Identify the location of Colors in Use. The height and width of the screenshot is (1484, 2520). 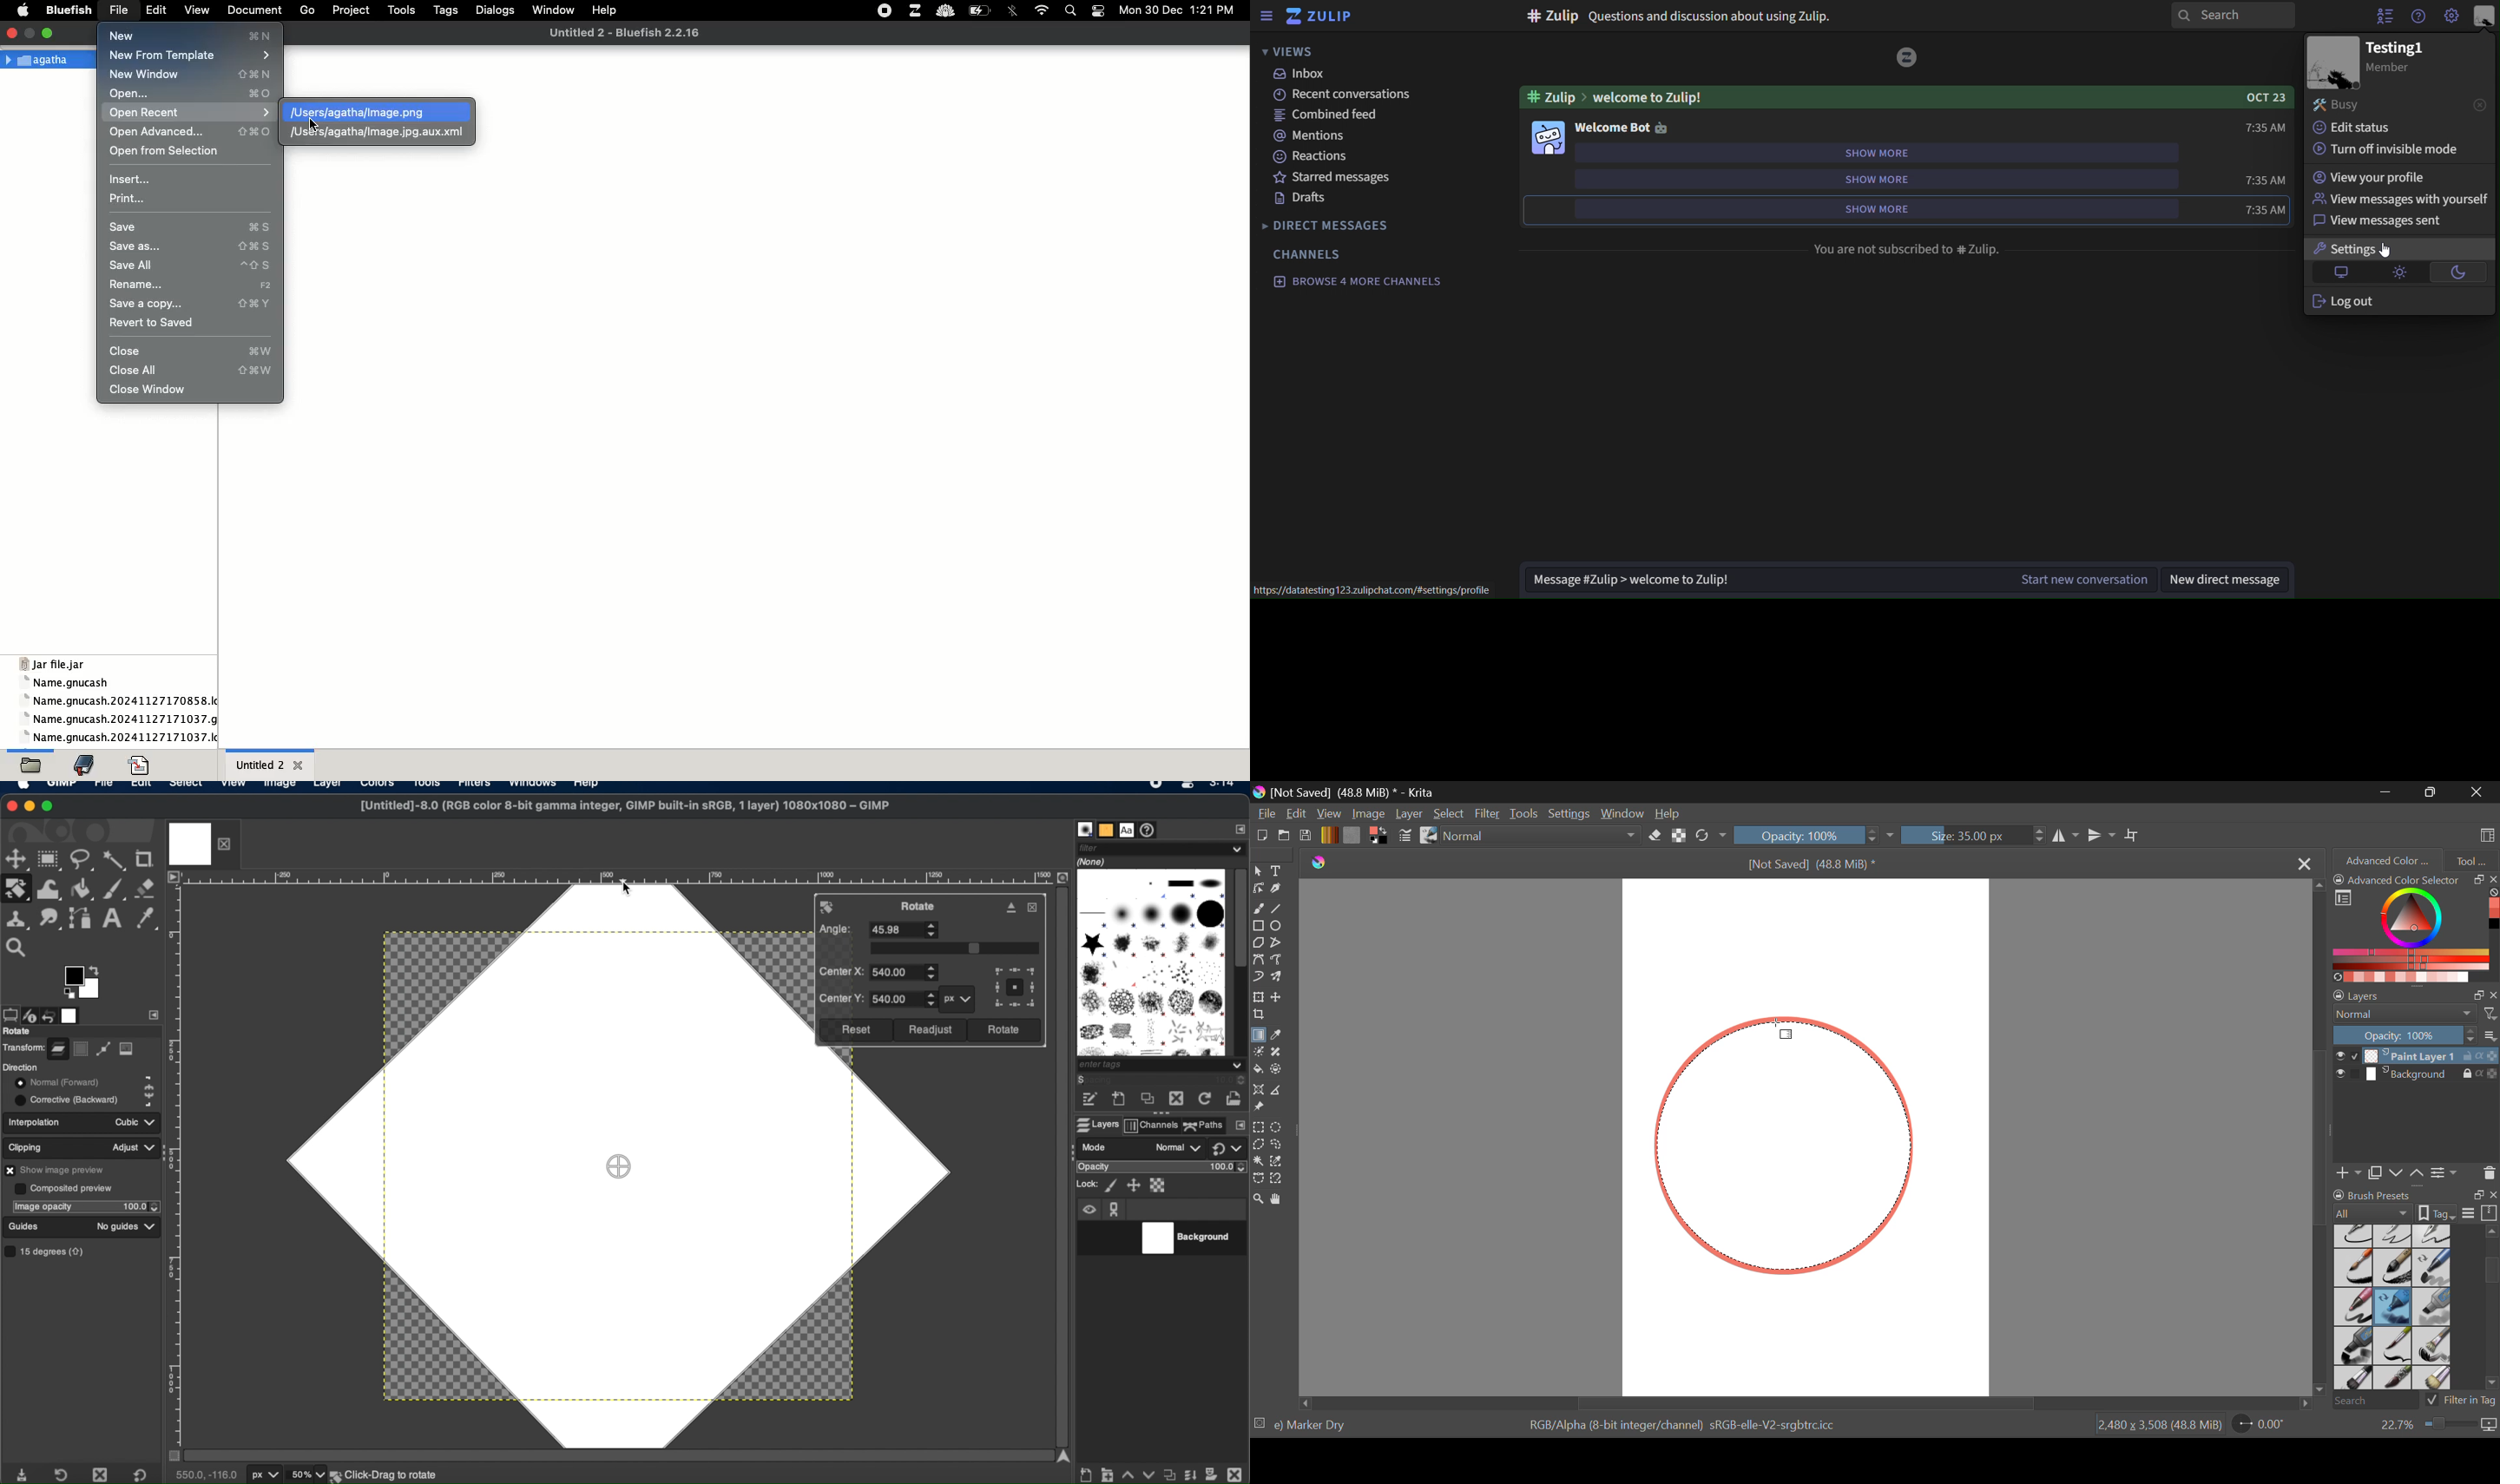
(1378, 836).